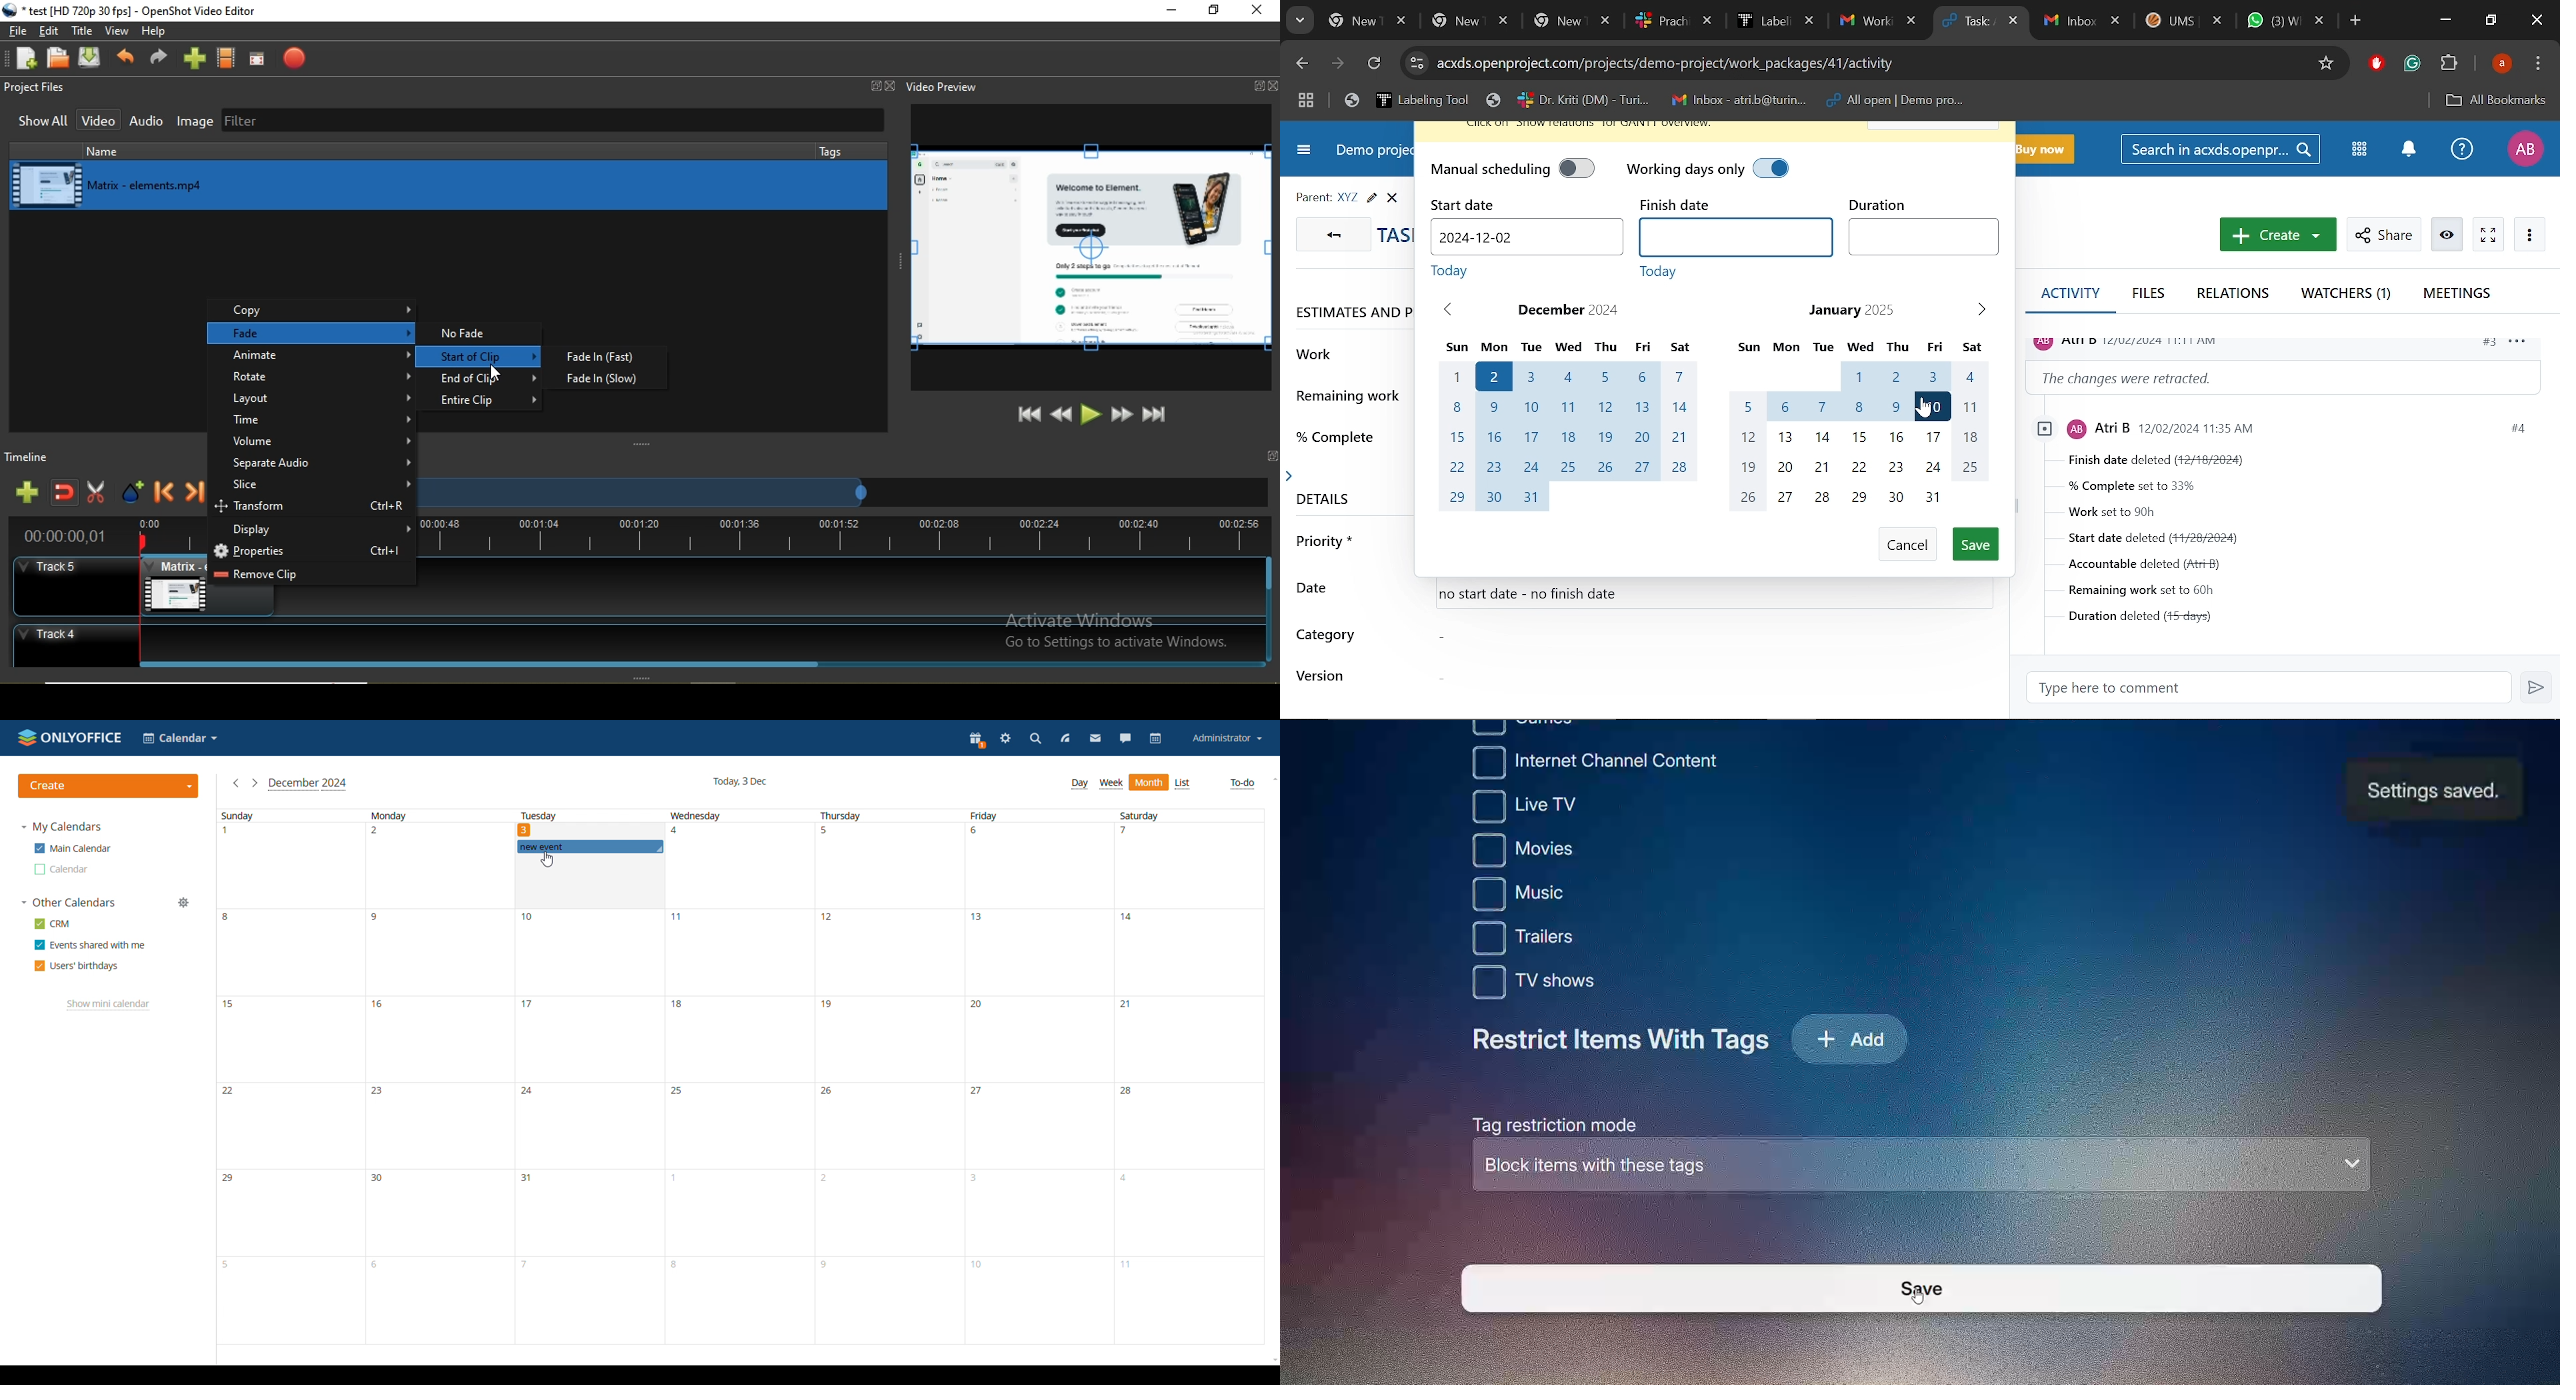 The width and height of the screenshot is (2576, 1400). I want to click on Timeline, so click(35, 455).